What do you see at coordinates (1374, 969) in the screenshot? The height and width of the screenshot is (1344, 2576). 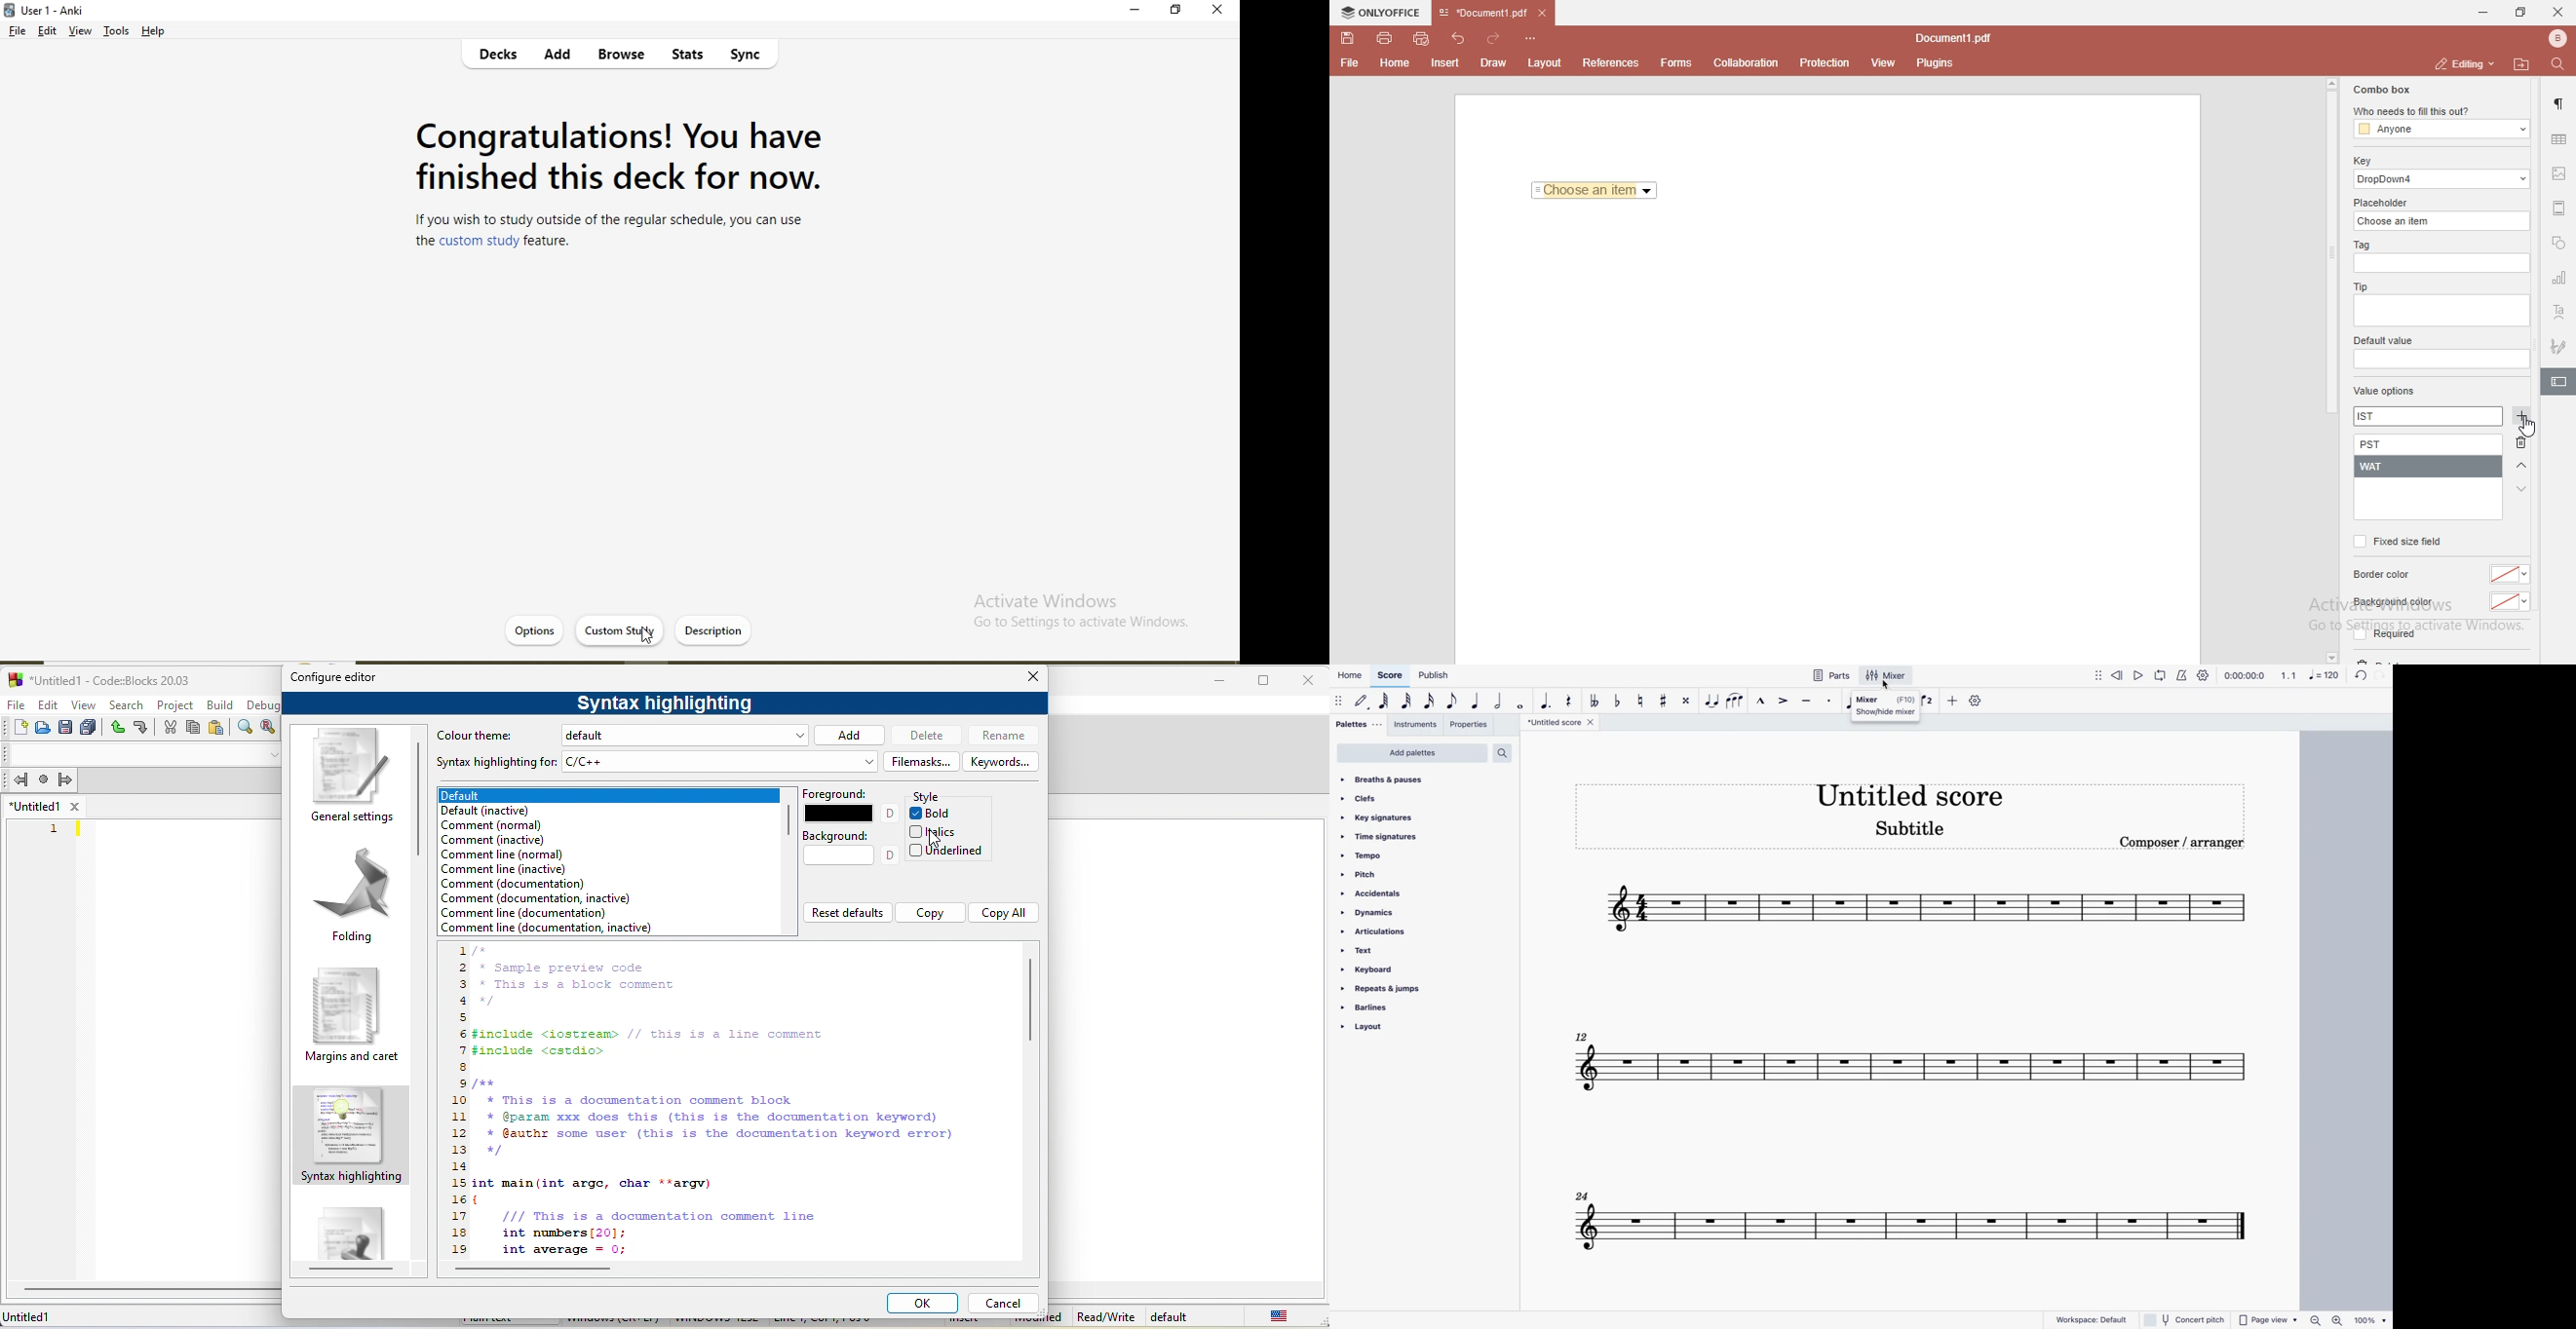 I see `keyboard` at bounding box center [1374, 969].